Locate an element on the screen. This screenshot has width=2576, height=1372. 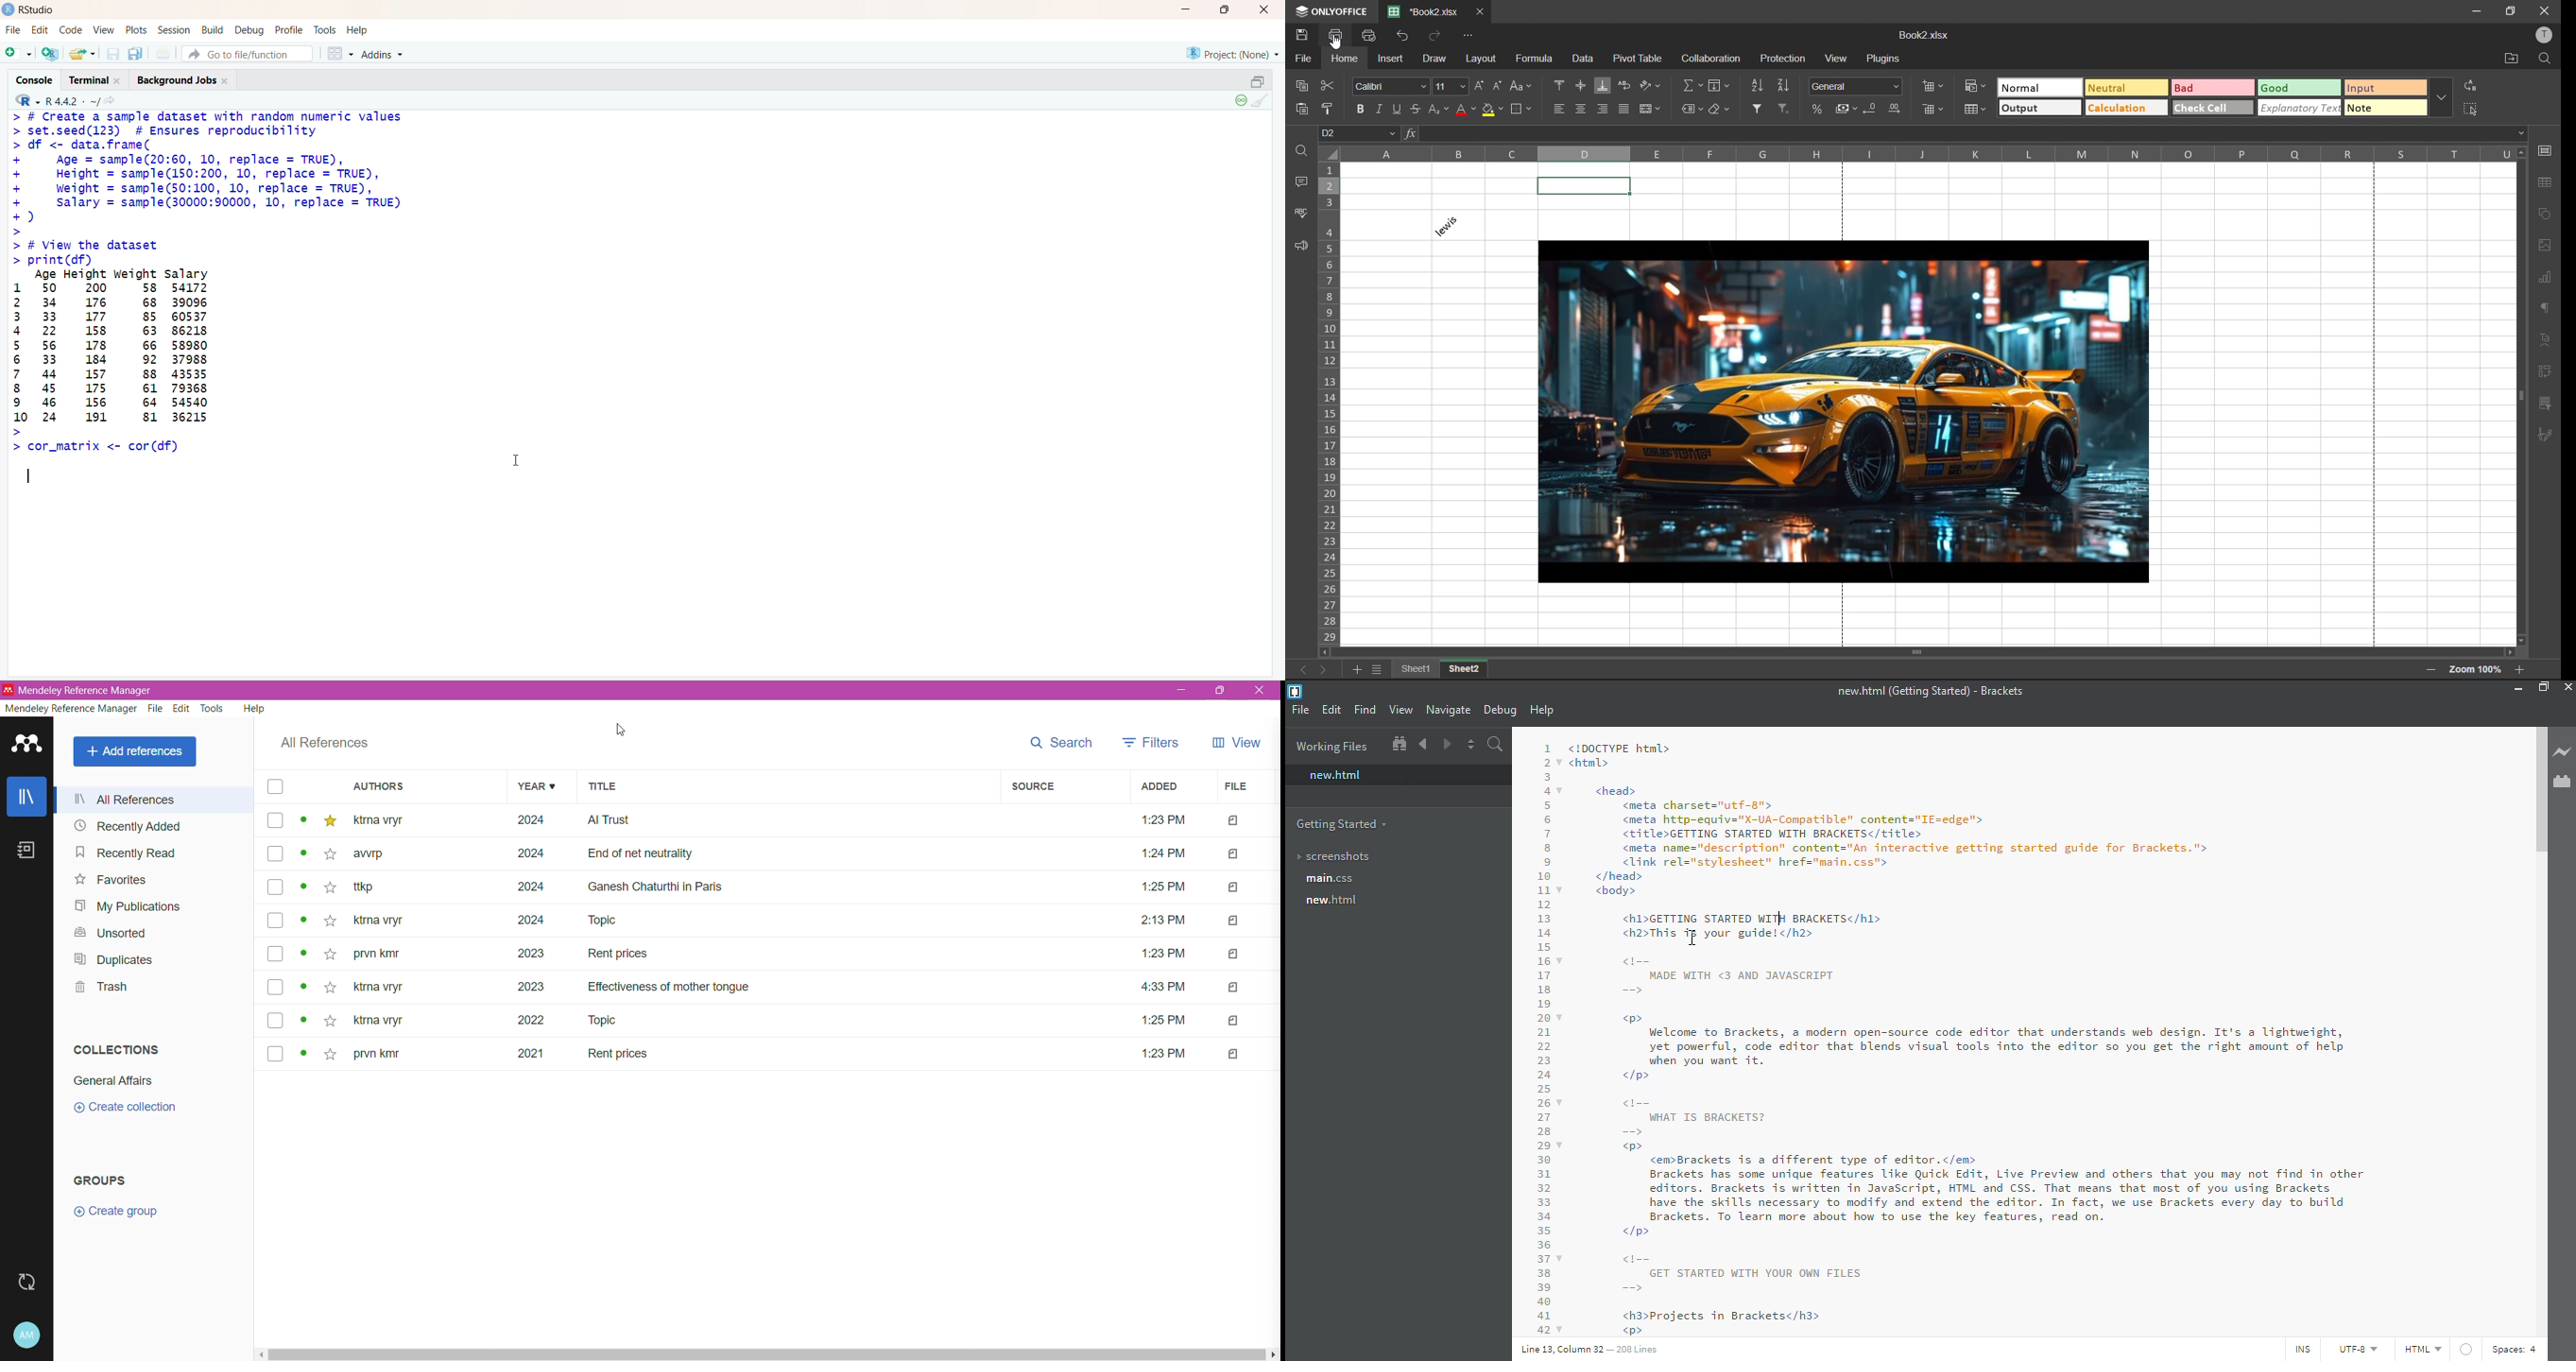
file is located at coordinates (1300, 709).